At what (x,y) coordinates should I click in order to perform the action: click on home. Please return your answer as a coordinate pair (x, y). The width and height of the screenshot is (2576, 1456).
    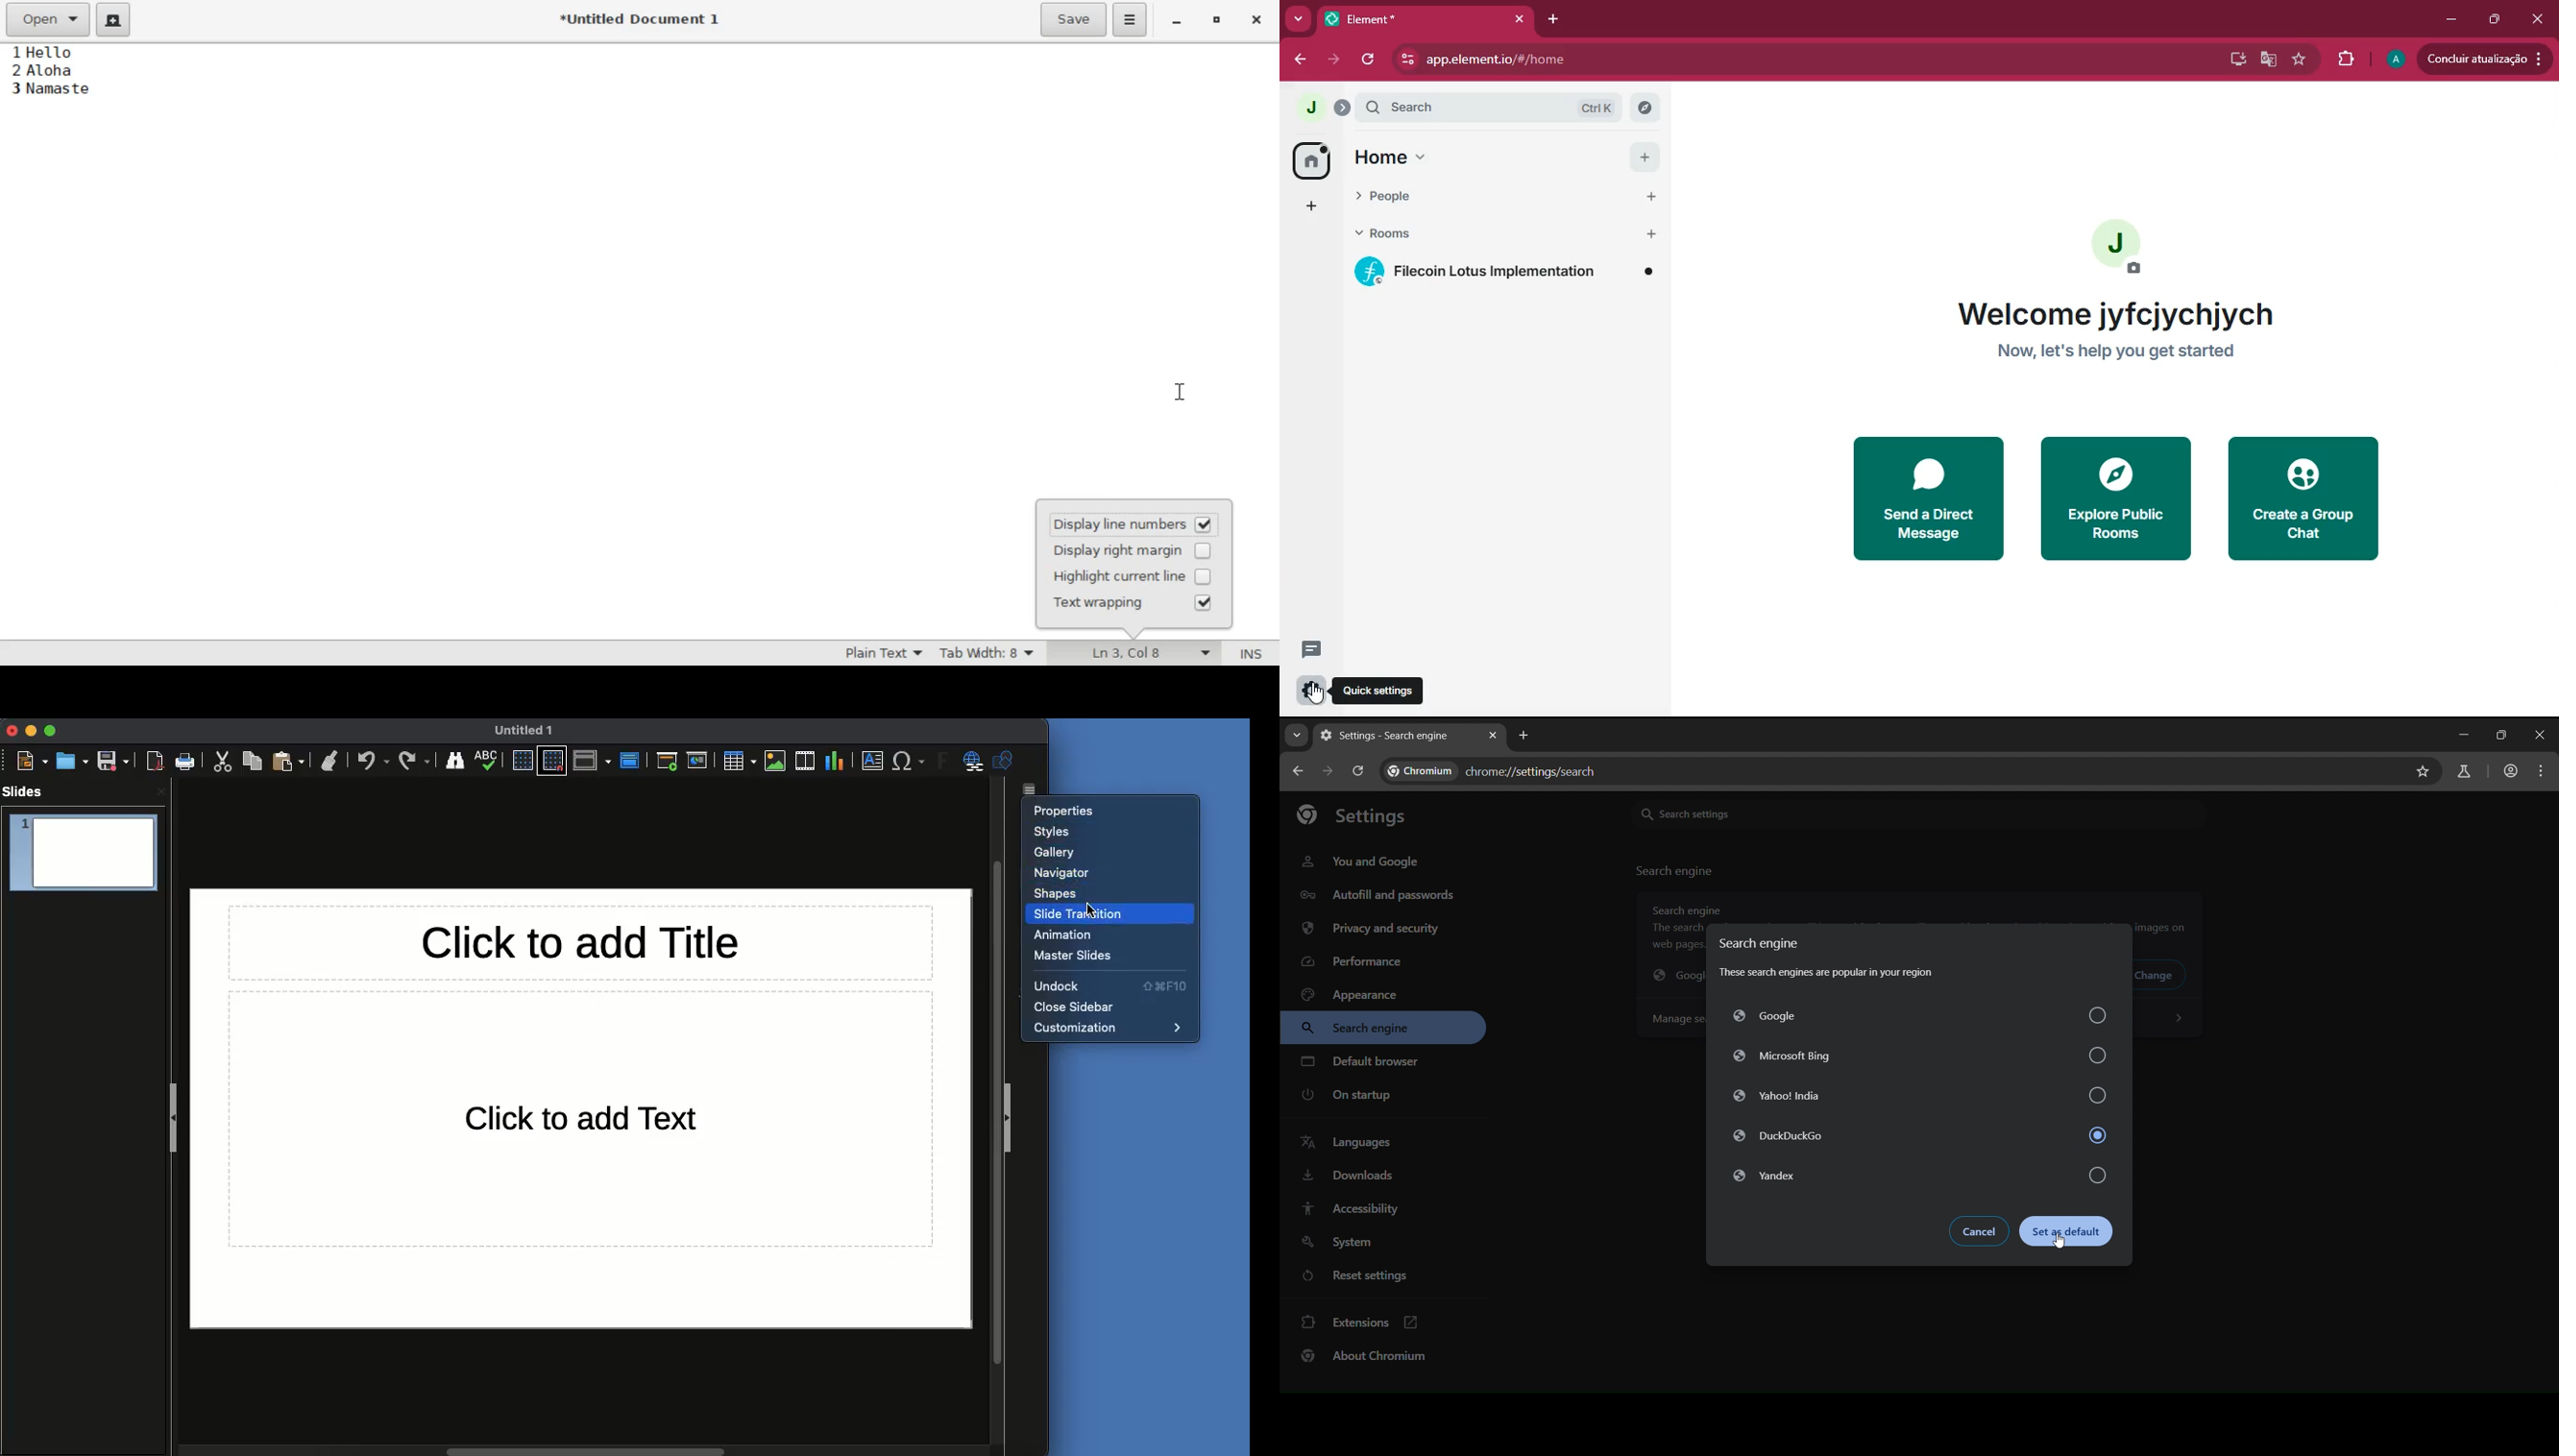
    Looking at the image, I should click on (1309, 161).